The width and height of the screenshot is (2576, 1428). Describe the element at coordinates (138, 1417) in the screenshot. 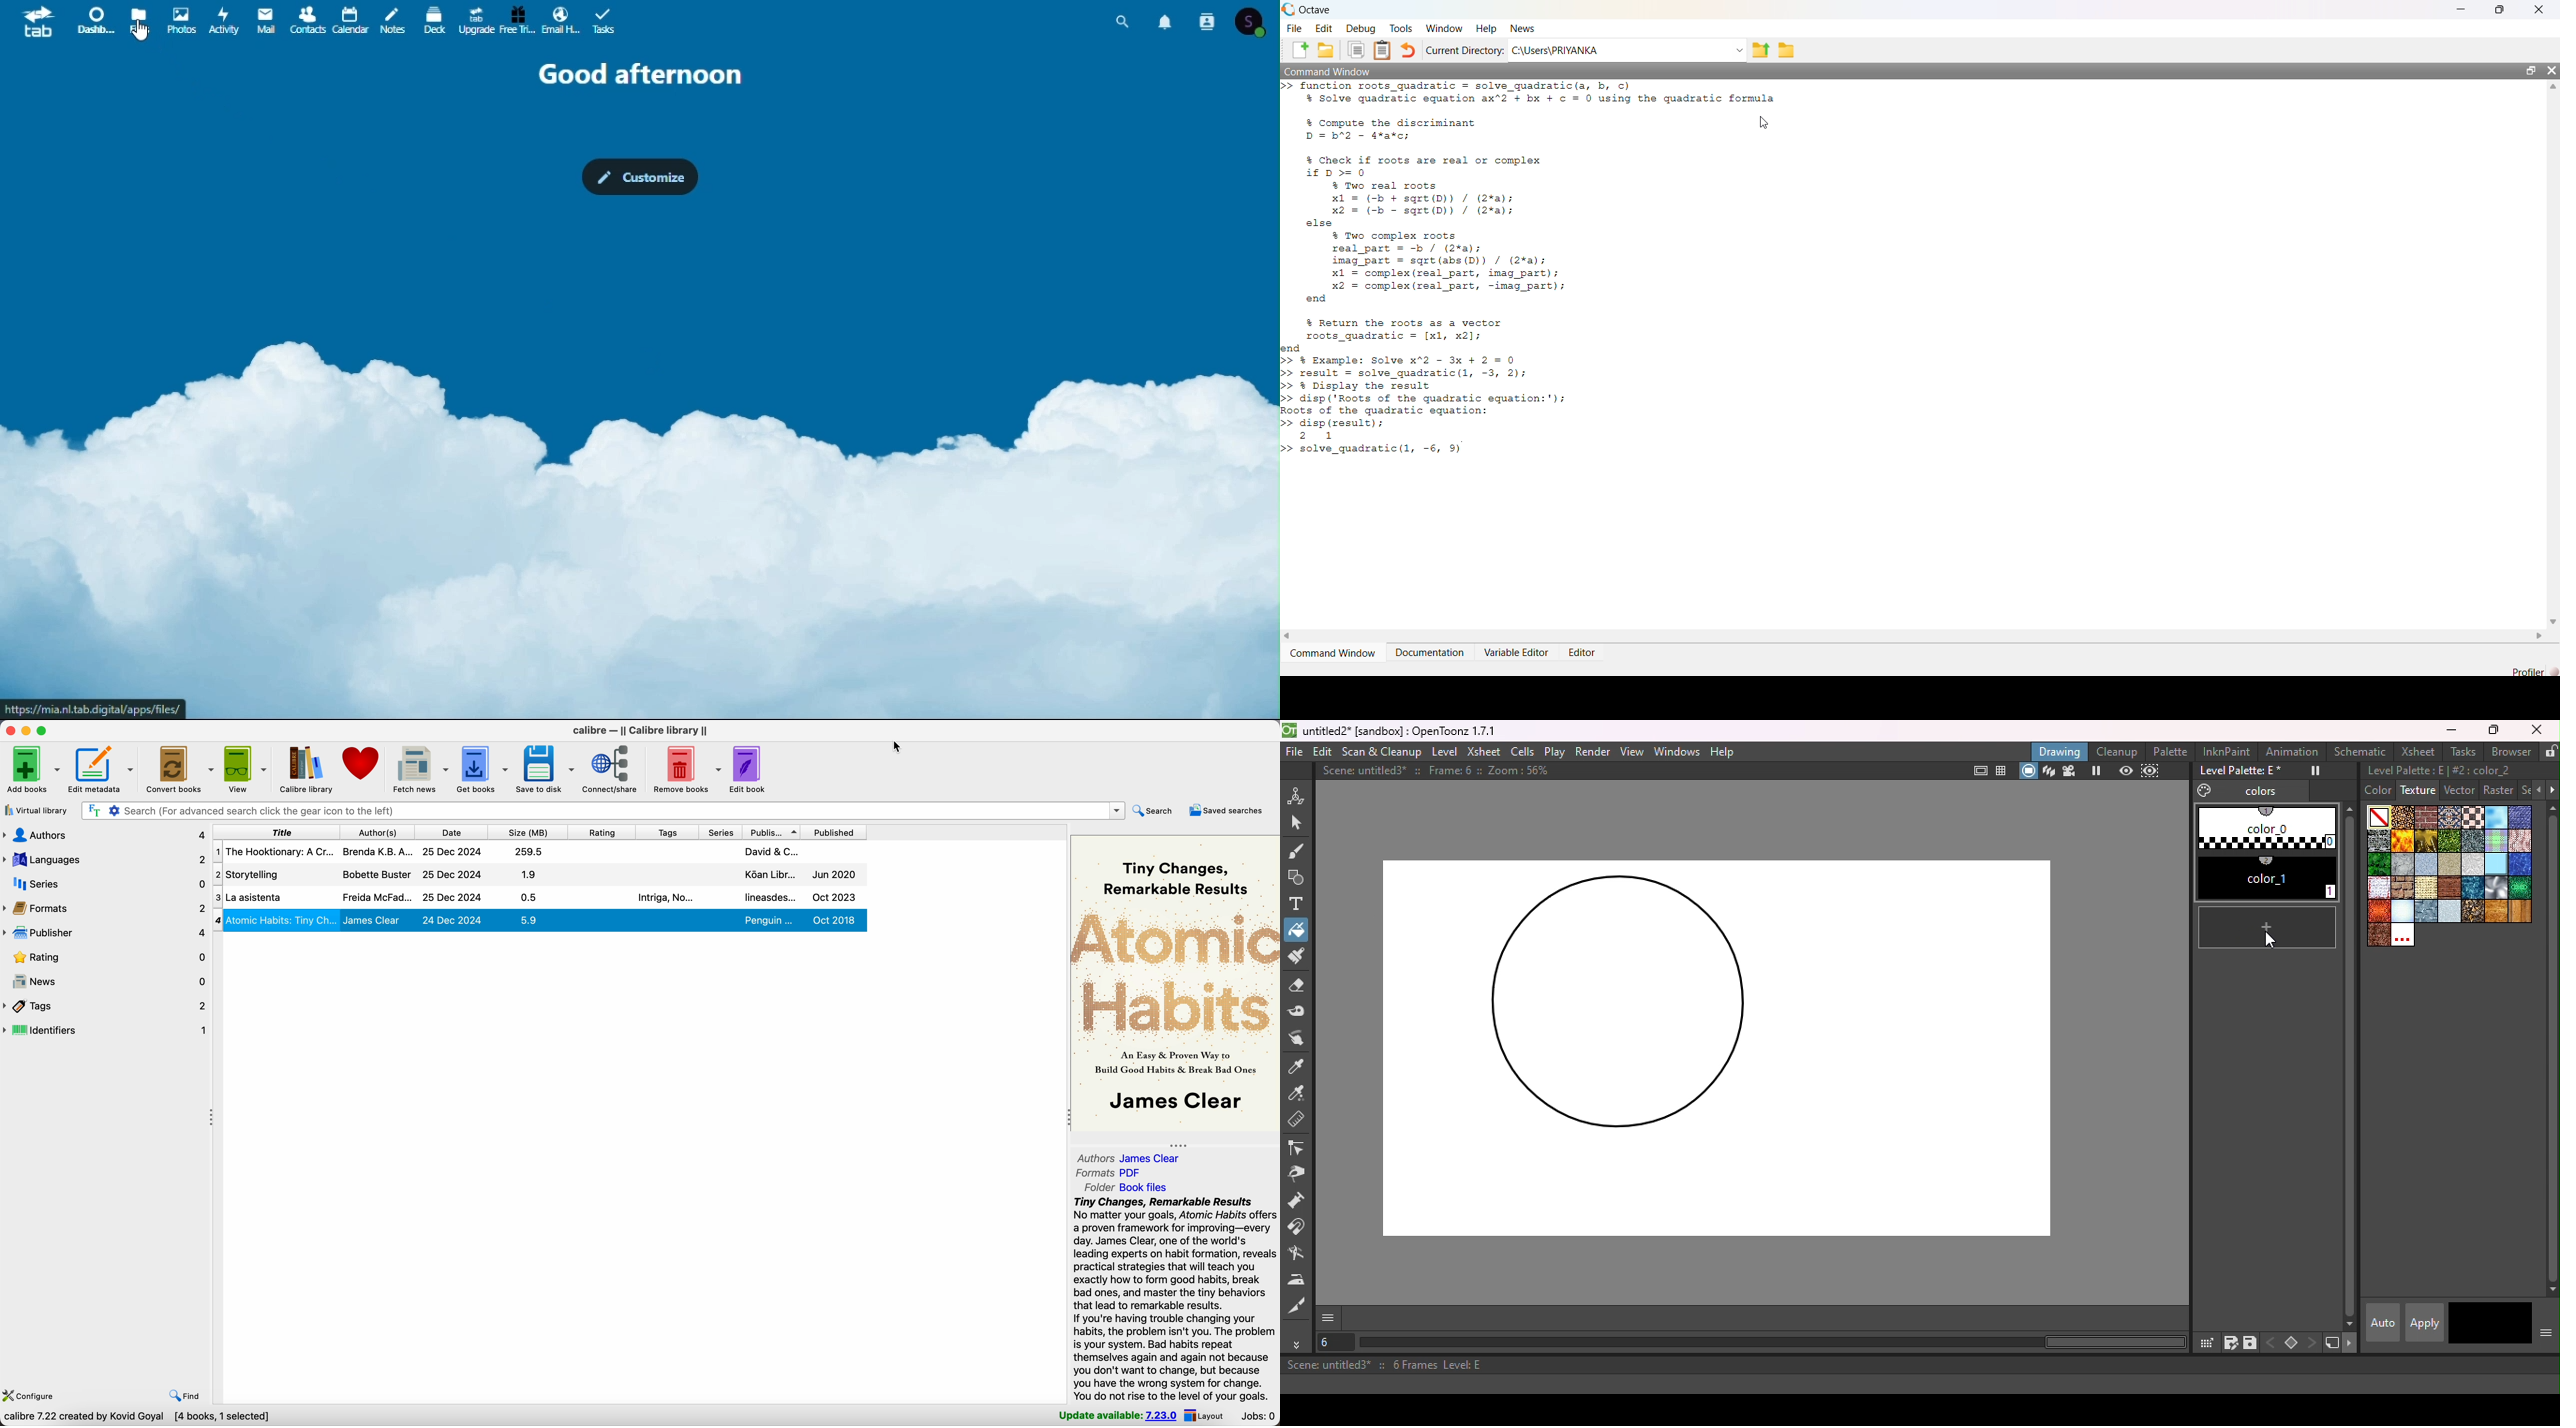

I see `Calibre 7.22 created by Kovid Goyal [4 books, 1 selected]` at that location.